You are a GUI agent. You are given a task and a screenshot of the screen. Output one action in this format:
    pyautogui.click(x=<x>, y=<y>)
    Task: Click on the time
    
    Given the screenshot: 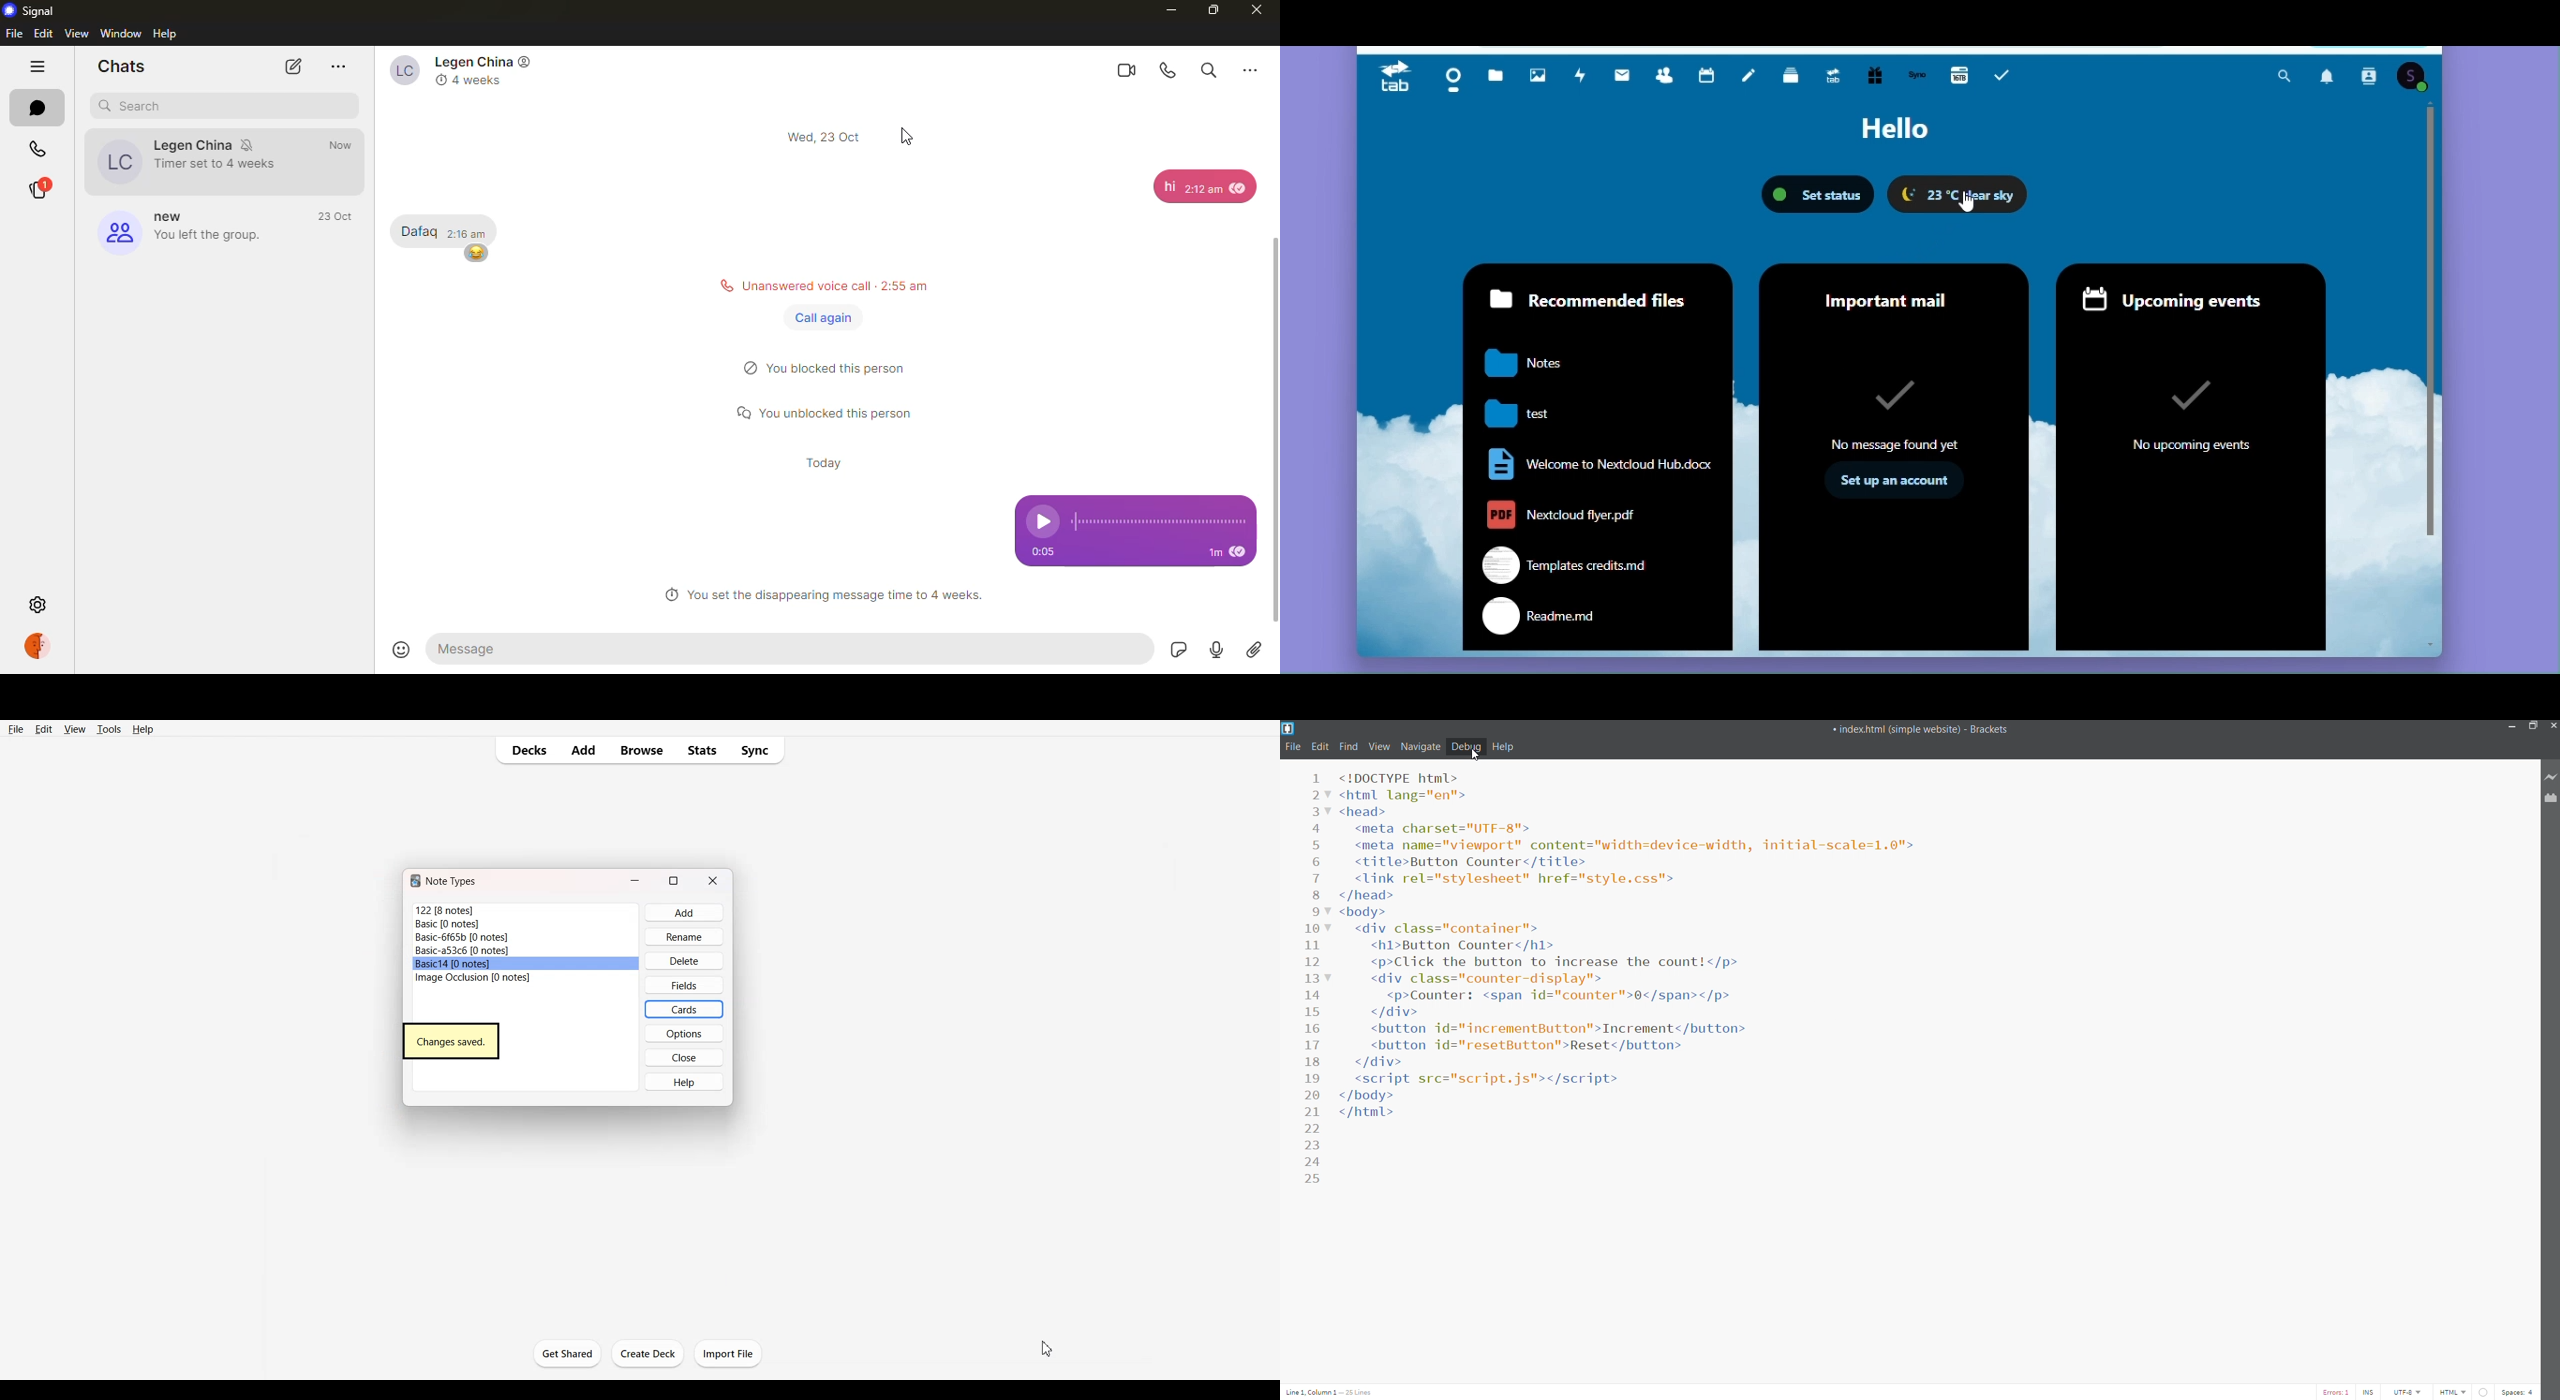 What is the action you would take?
    pyautogui.click(x=474, y=232)
    